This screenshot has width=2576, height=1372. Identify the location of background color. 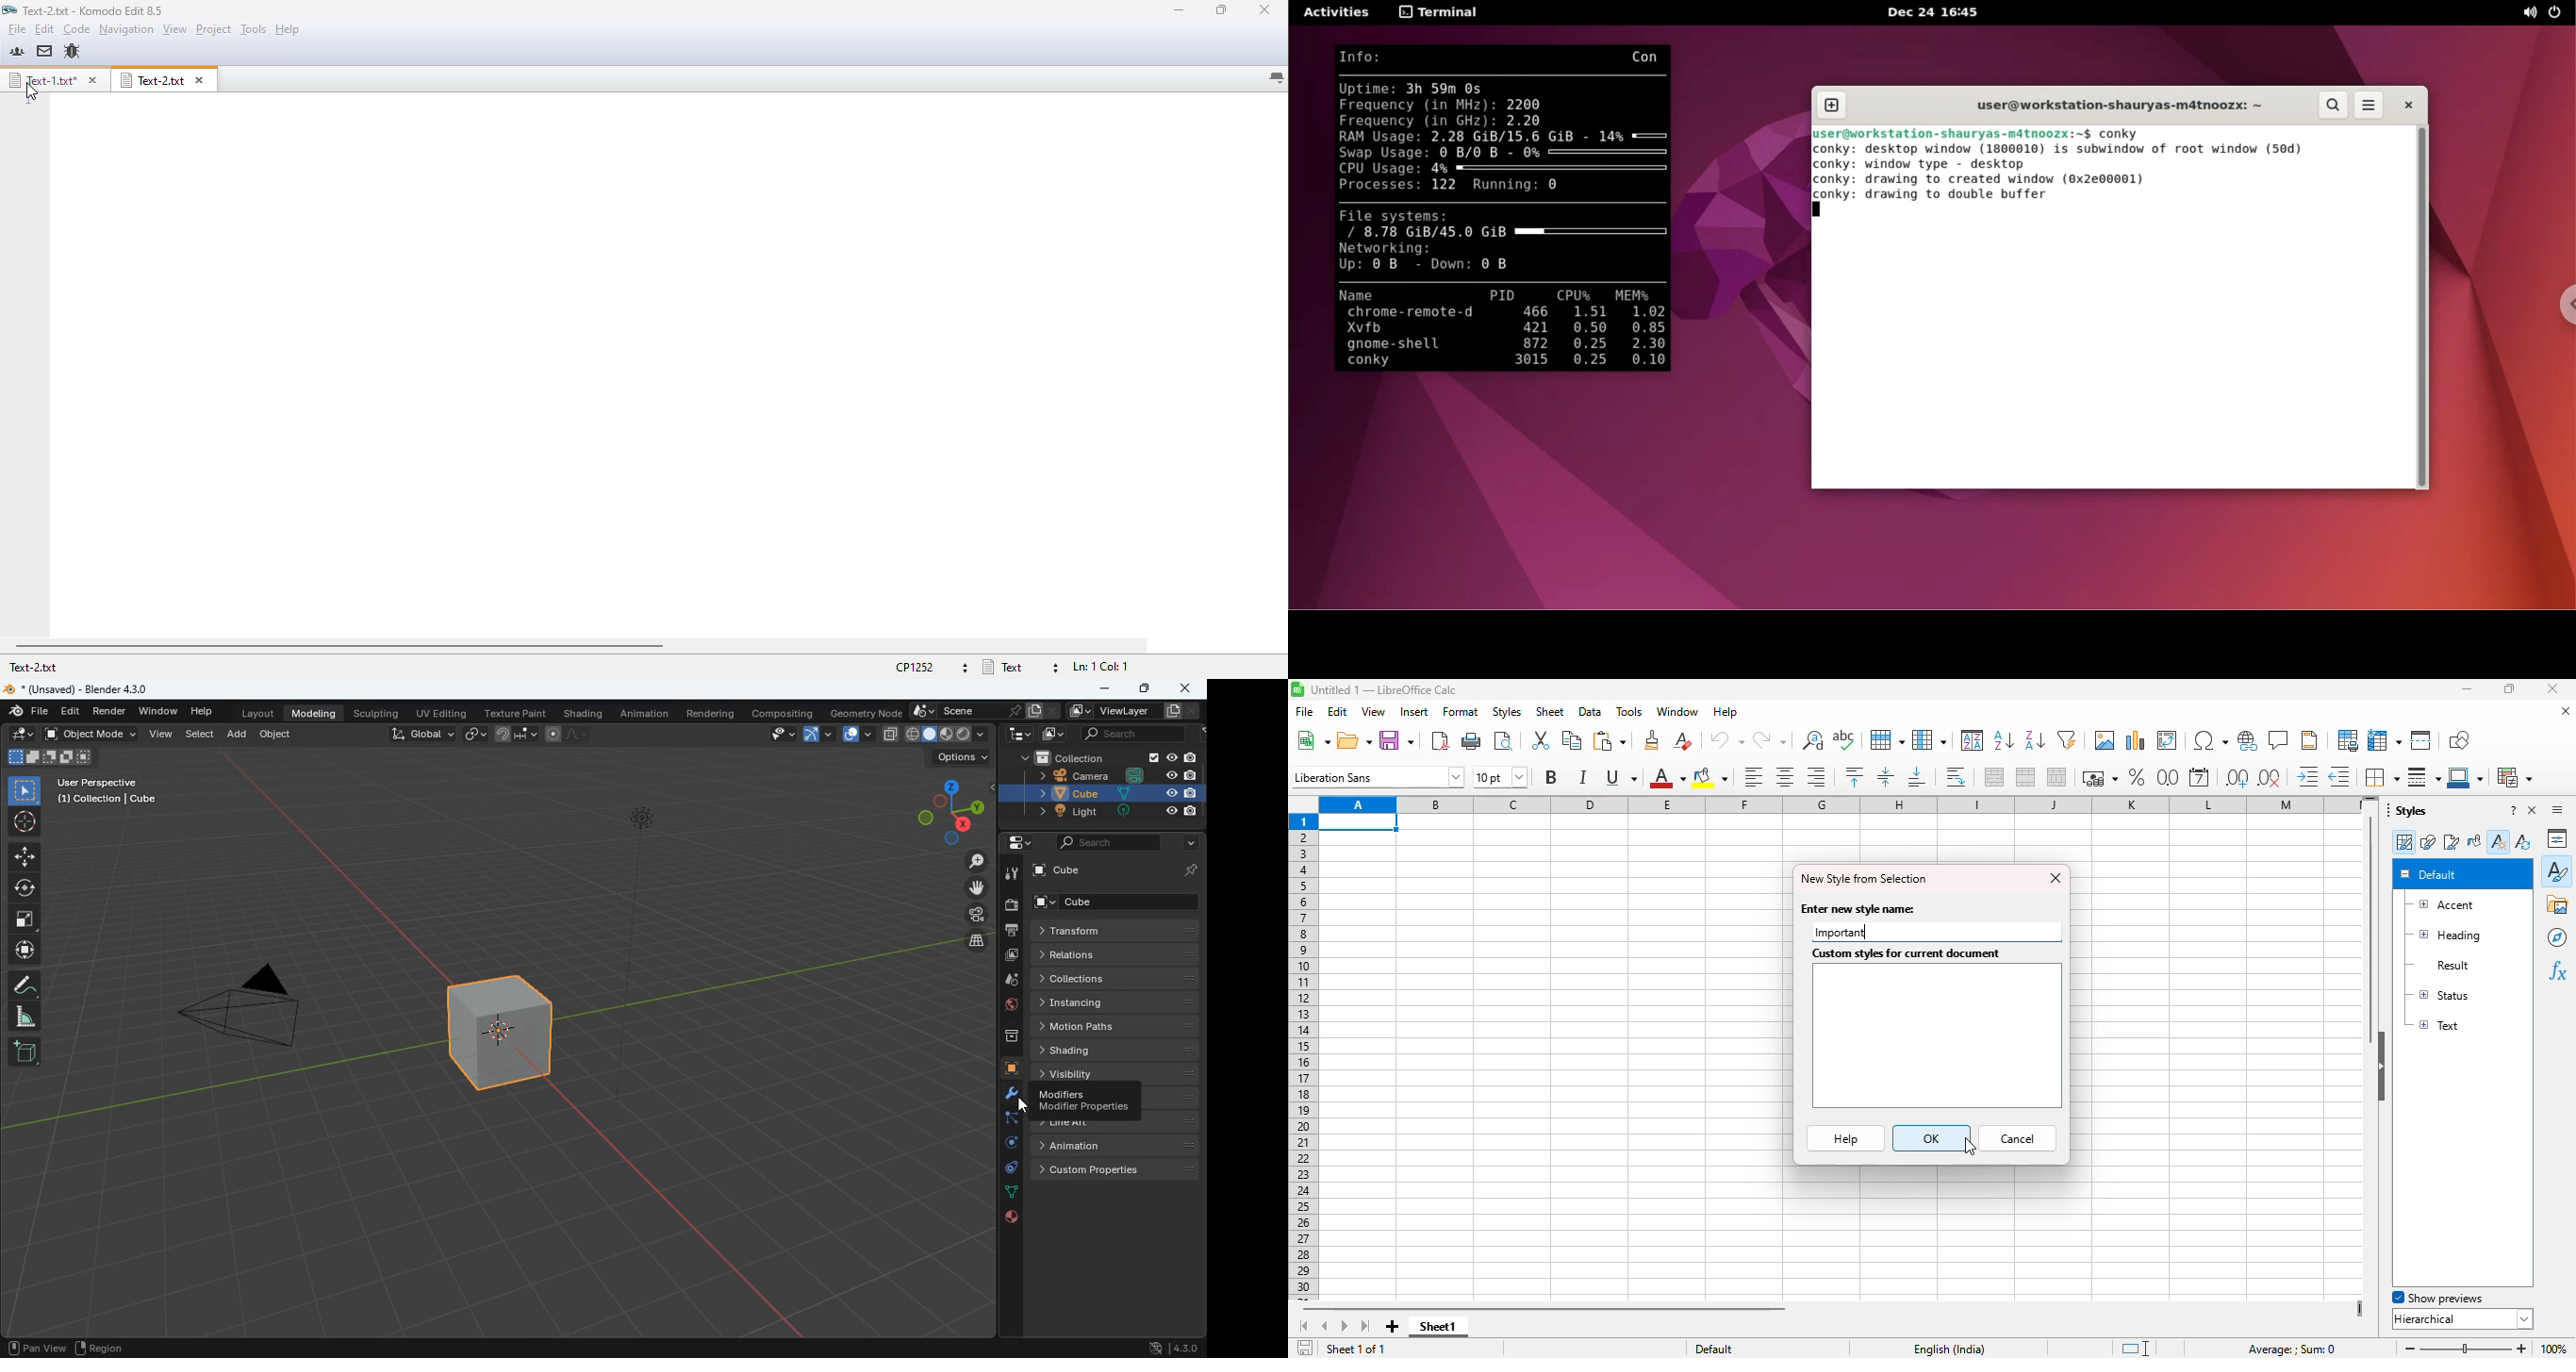
(1710, 777).